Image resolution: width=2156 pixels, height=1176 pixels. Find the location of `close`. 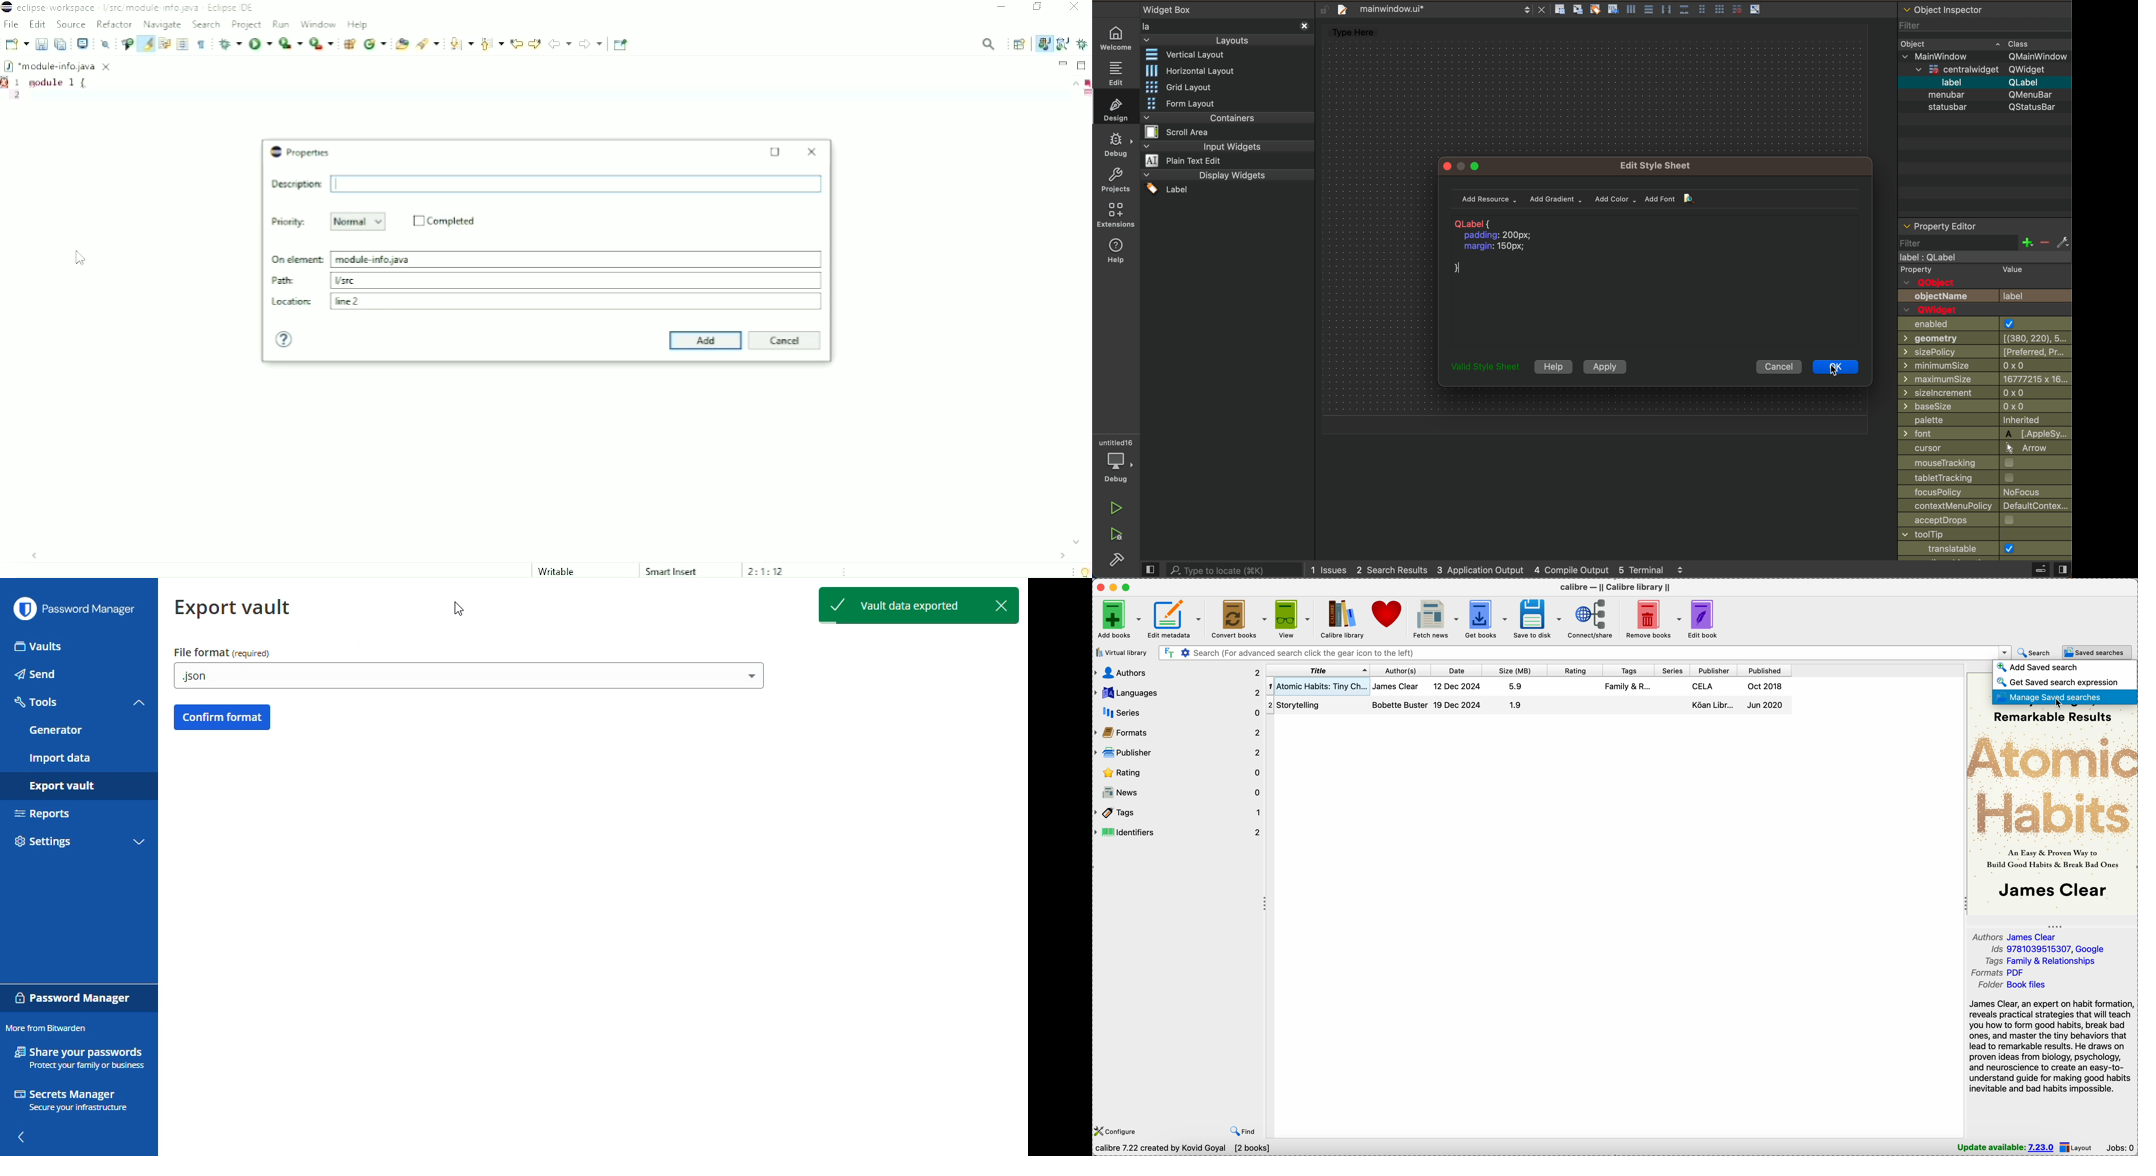

close is located at coordinates (1004, 606).